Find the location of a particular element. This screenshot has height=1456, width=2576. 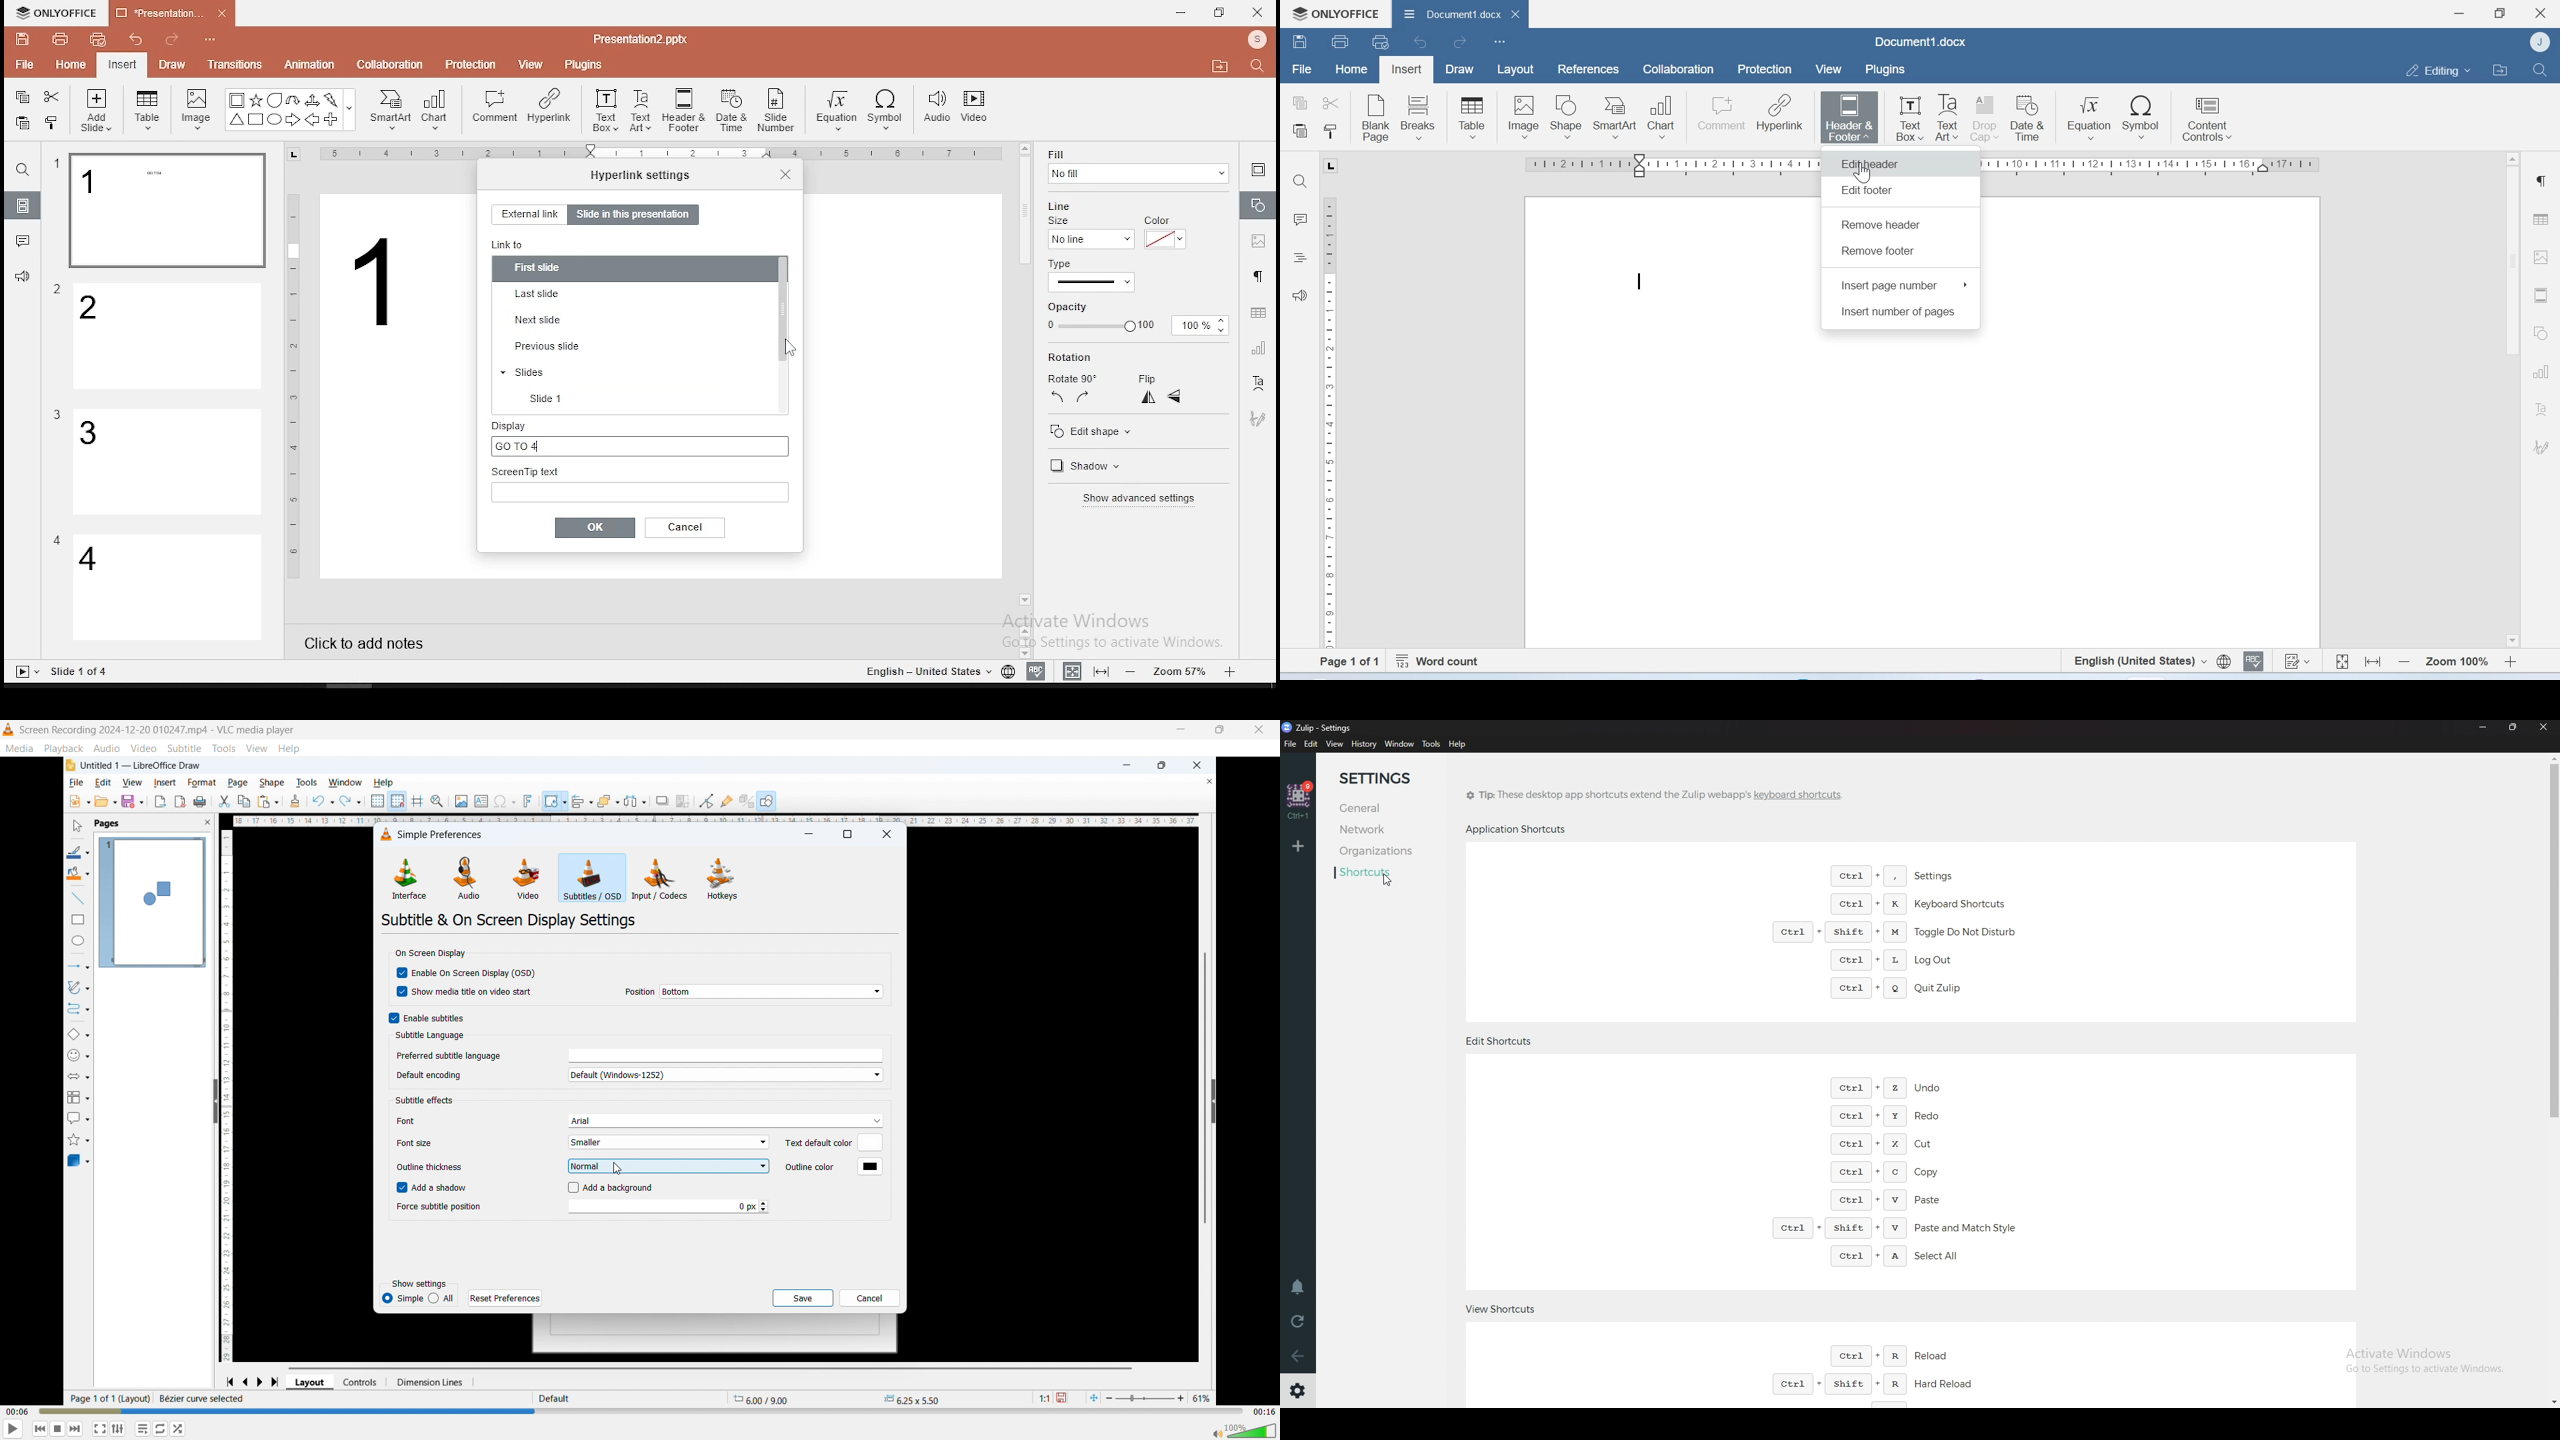

 is located at coordinates (213, 40).